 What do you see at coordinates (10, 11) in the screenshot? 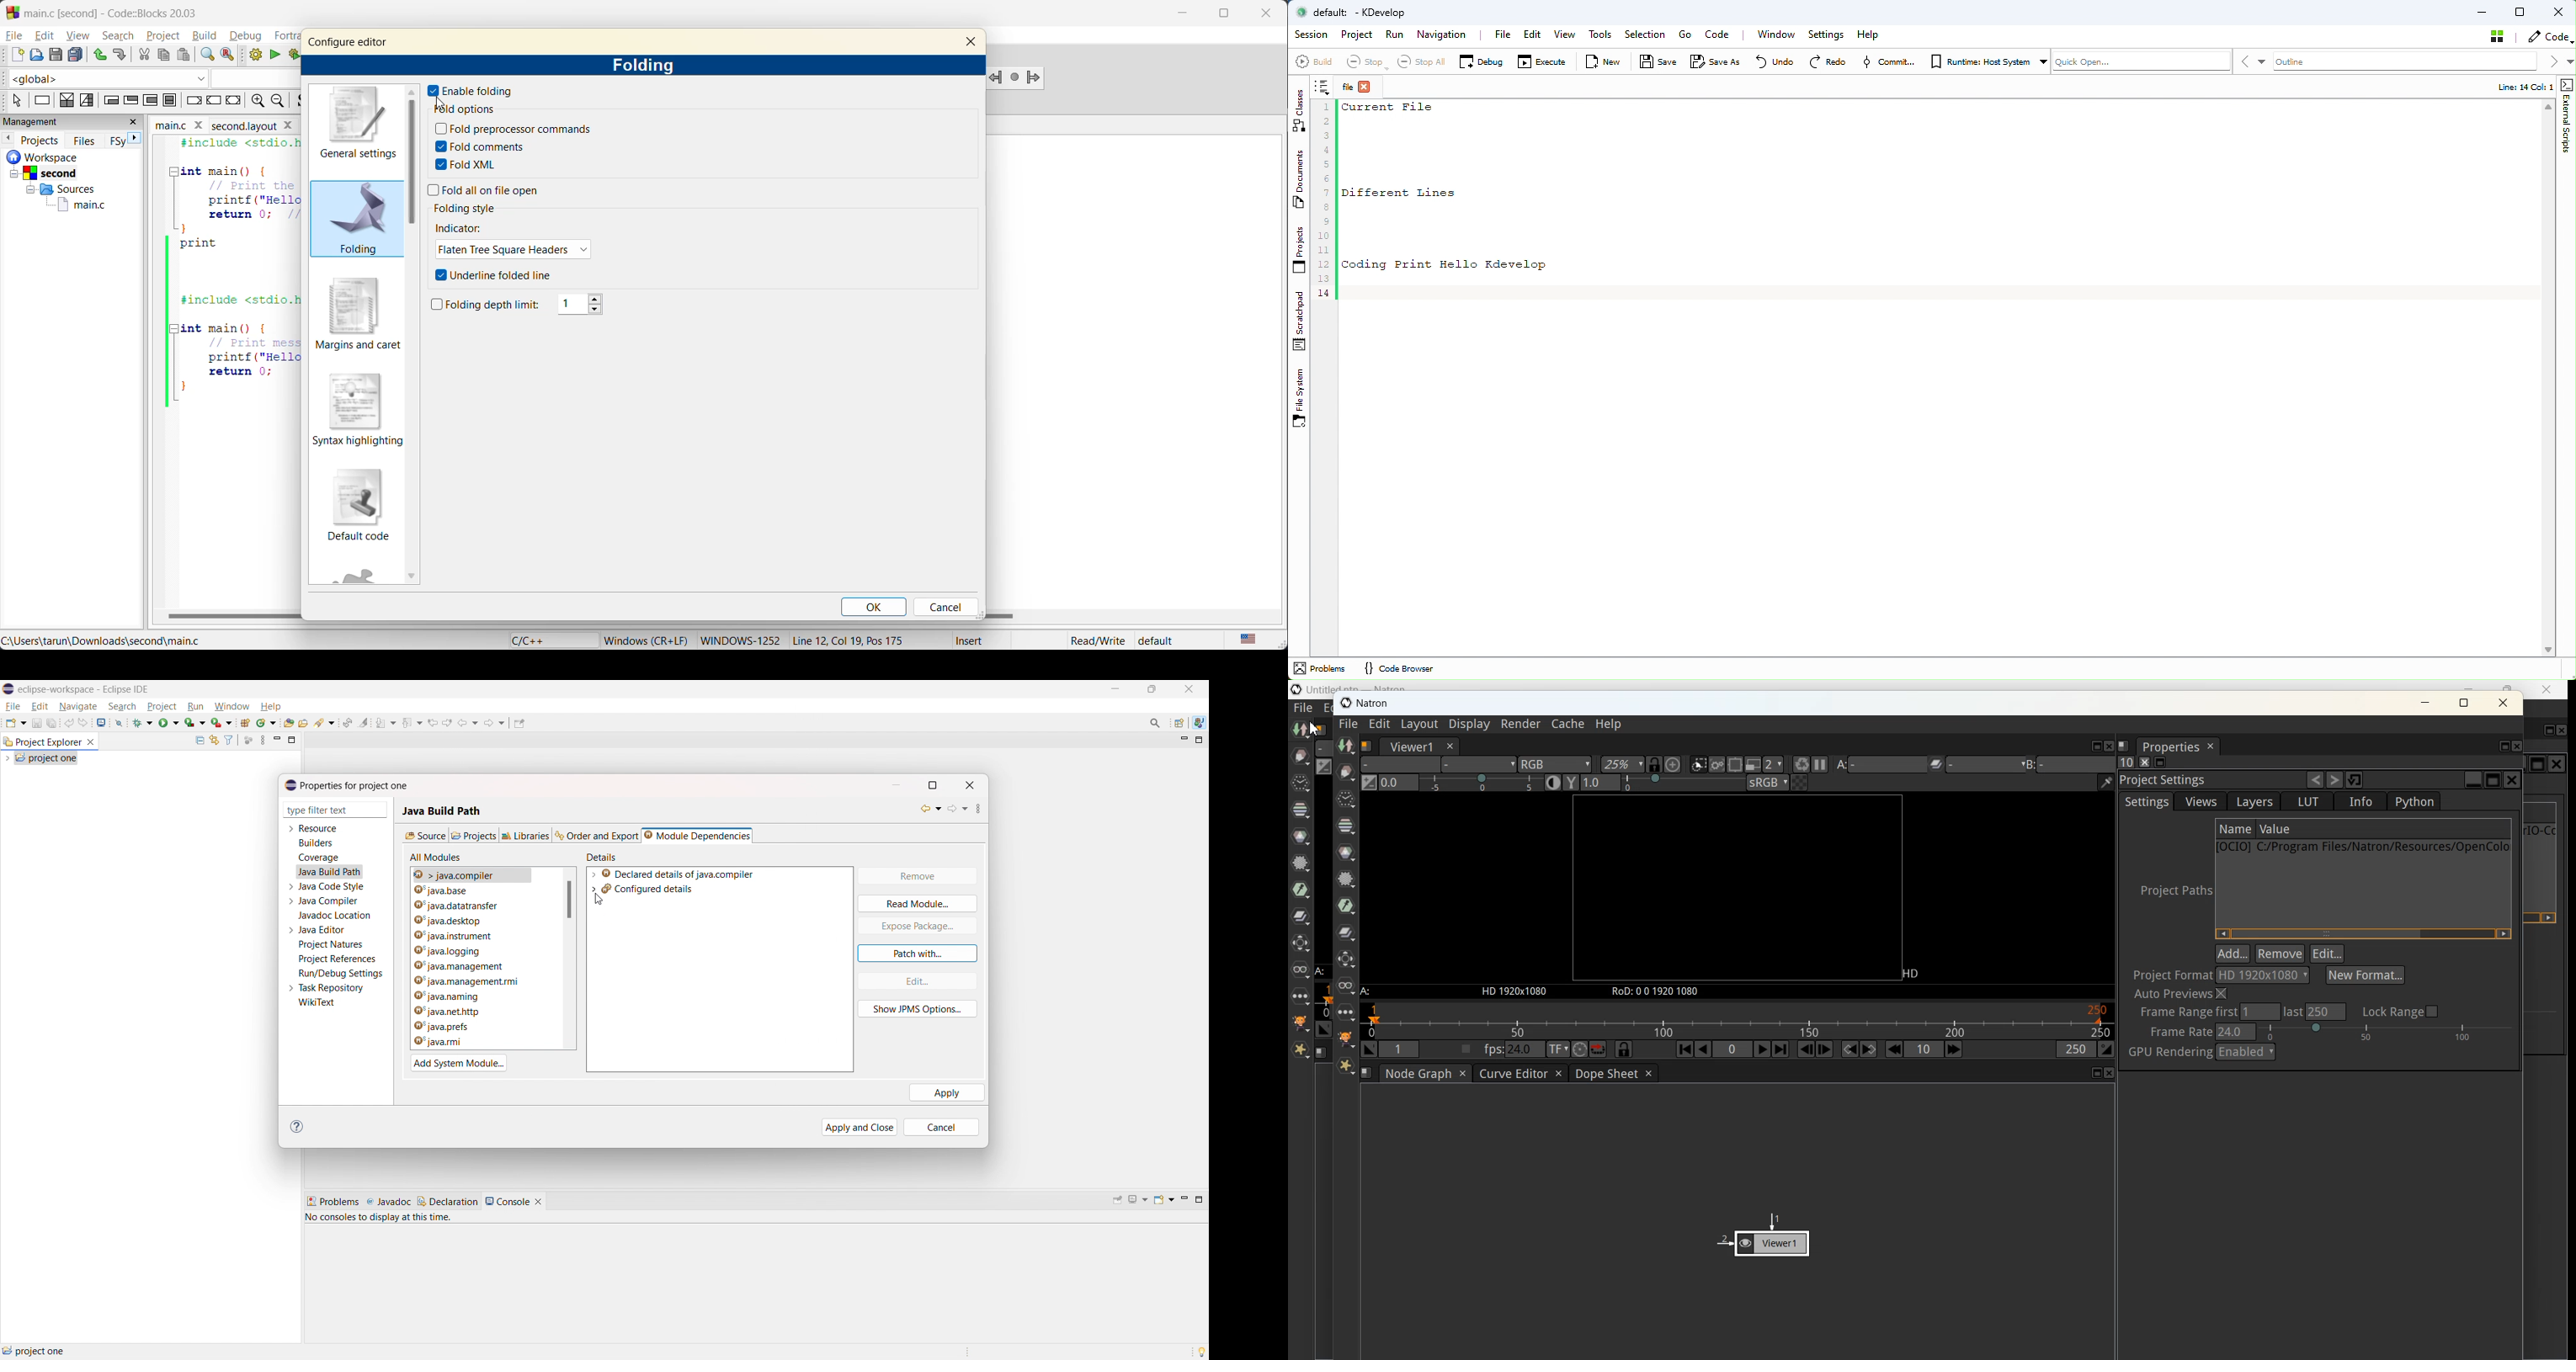
I see `Codeblock logo` at bounding box center [10, 11].